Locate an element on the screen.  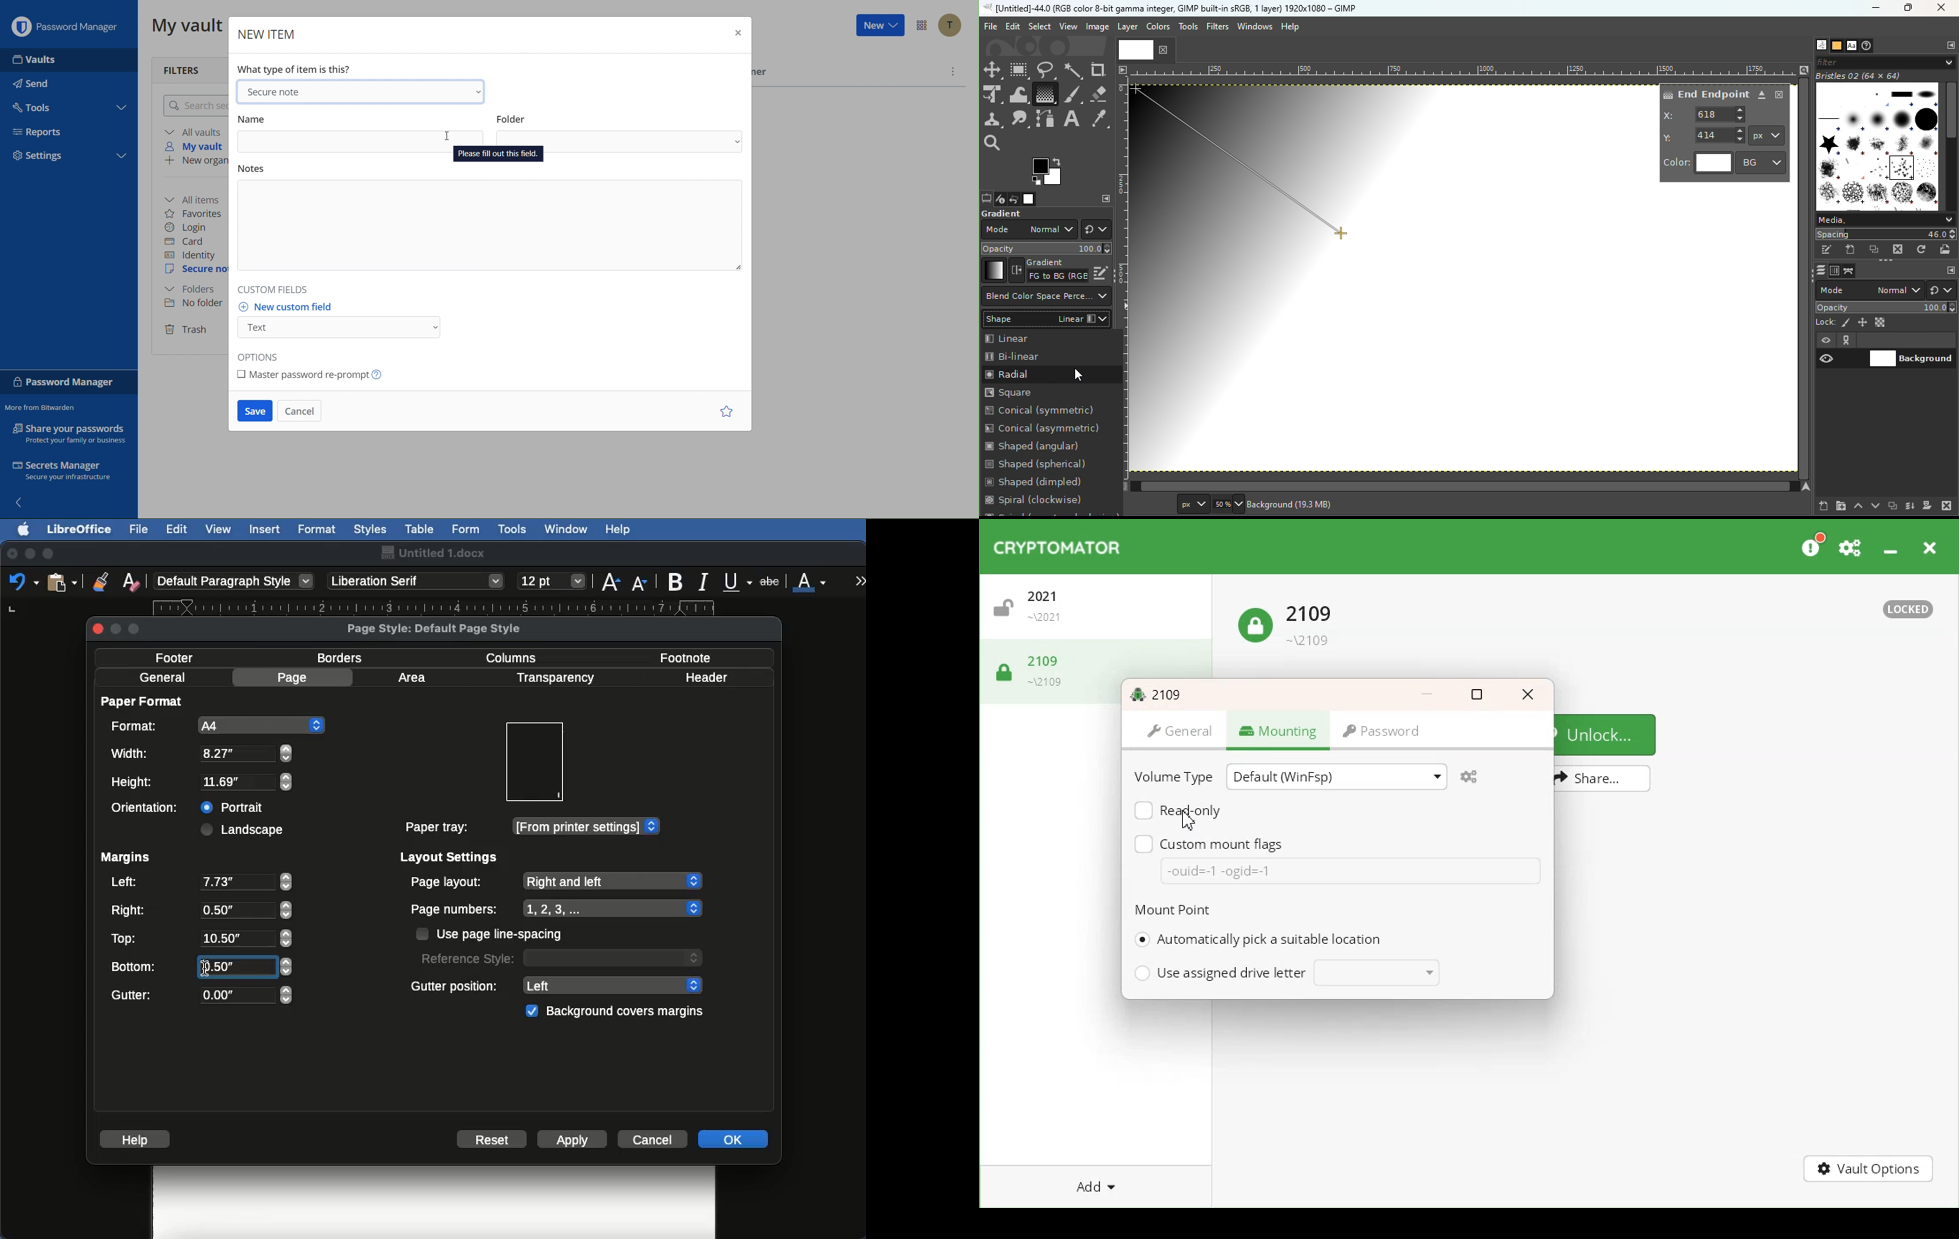
View is located at coordinates (219, 529).